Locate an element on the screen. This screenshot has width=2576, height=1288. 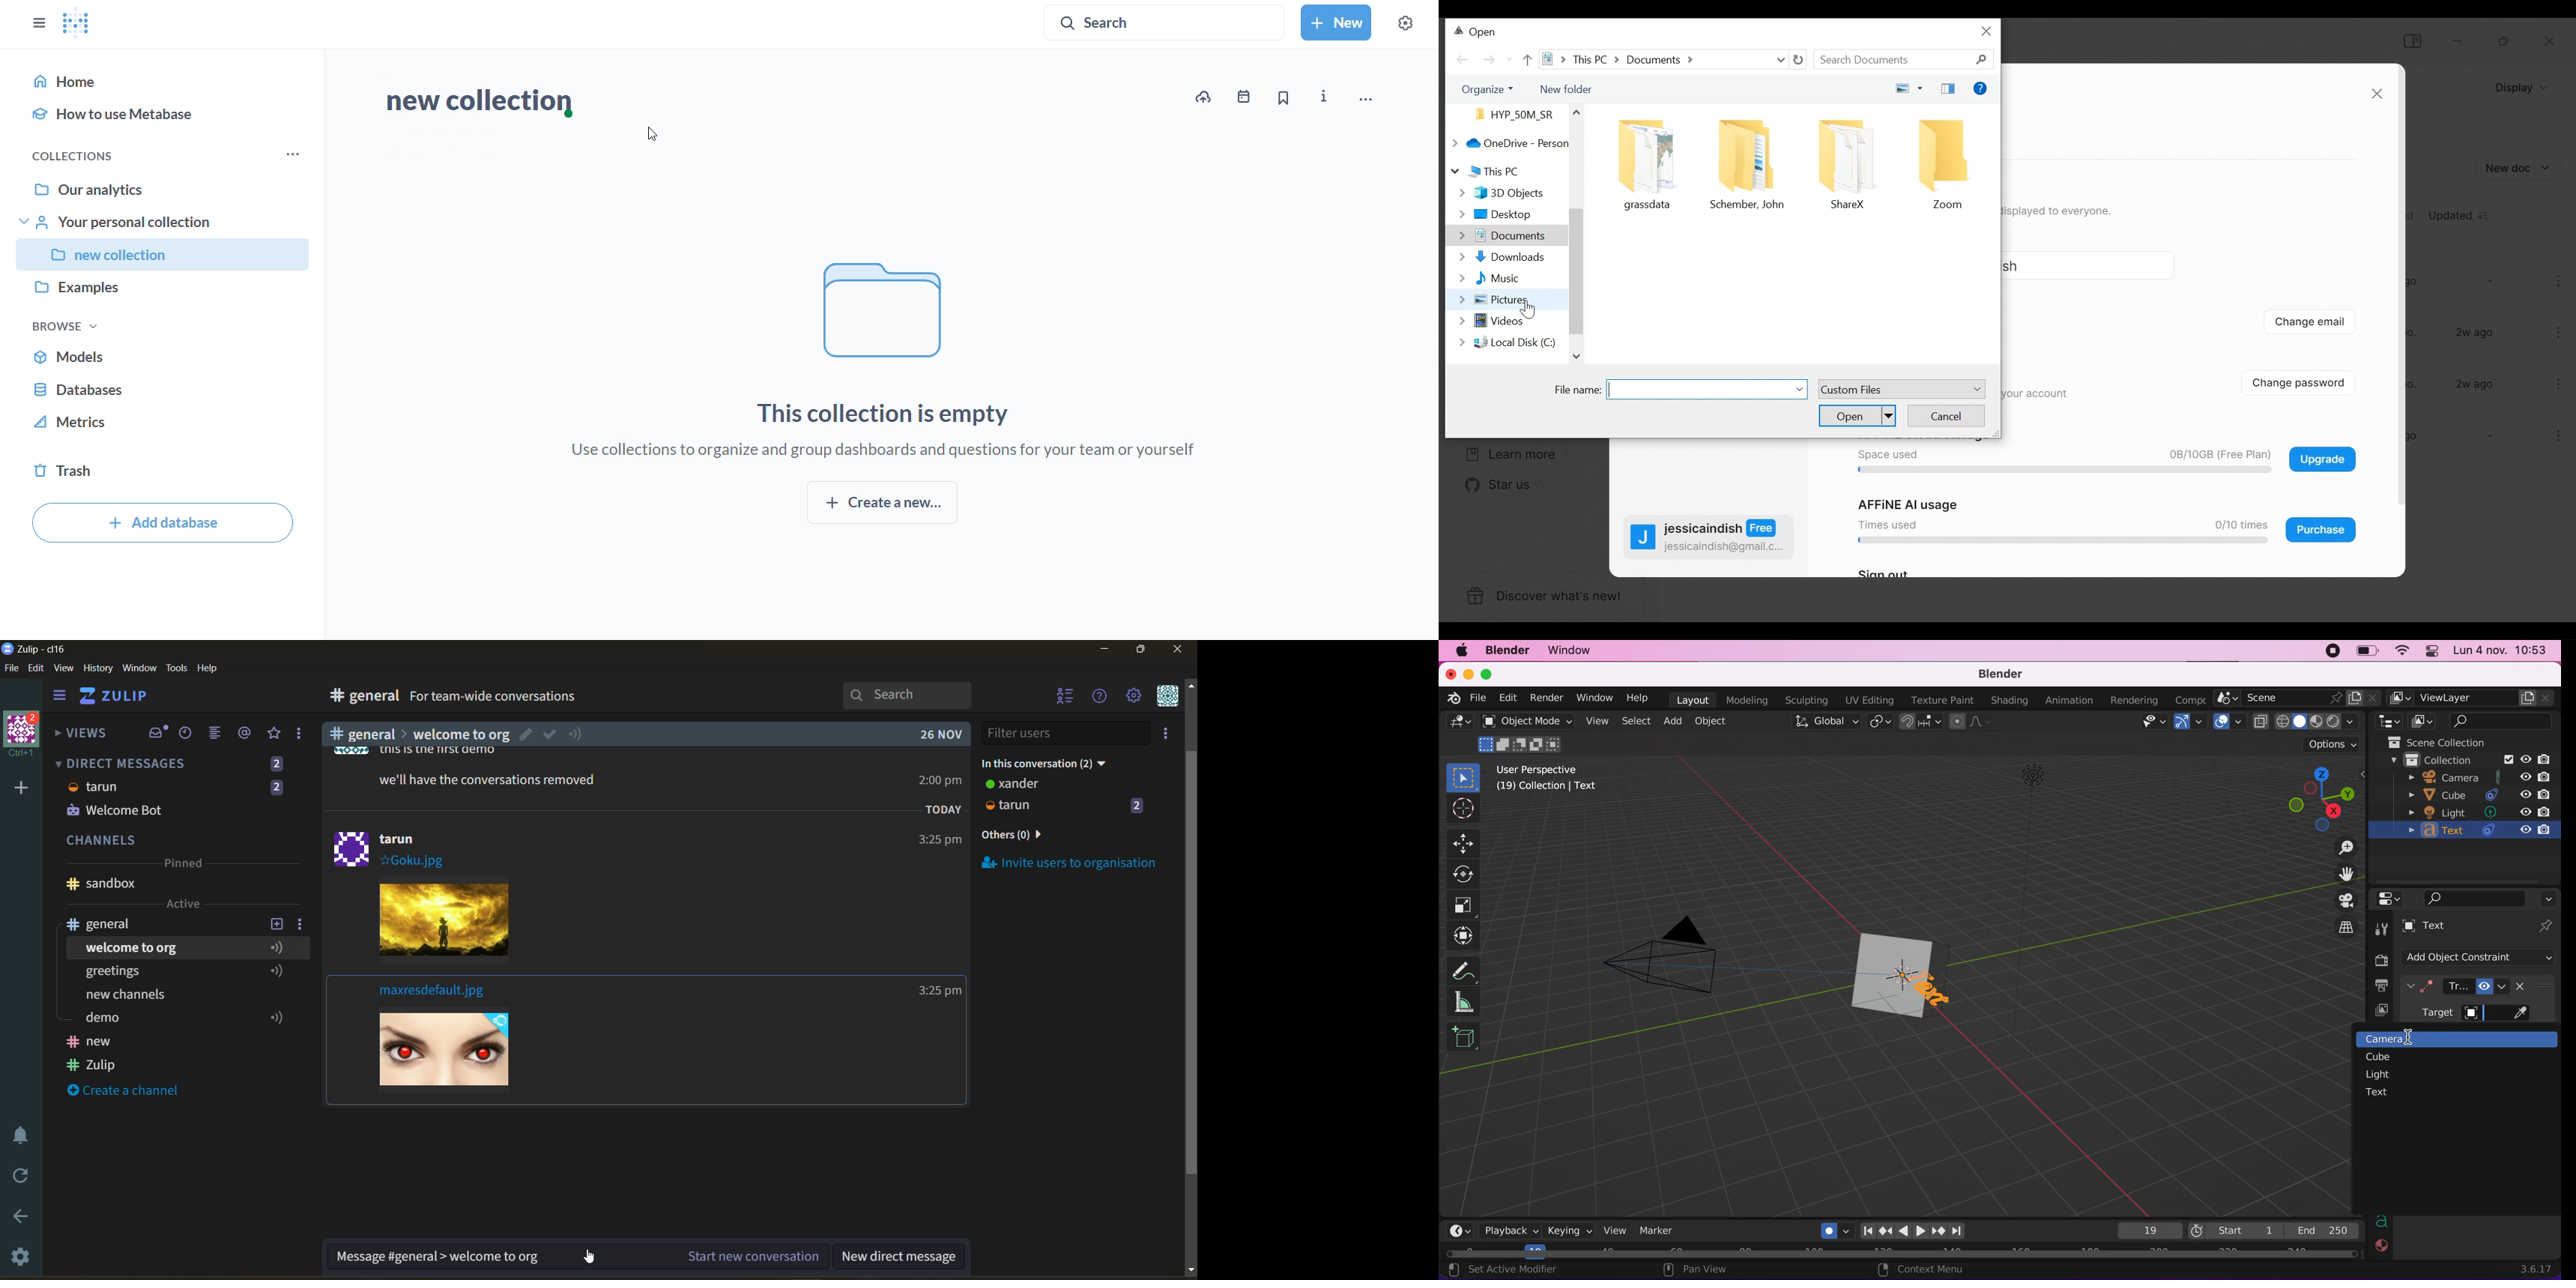
collection is located at coordinates (2464, 761).